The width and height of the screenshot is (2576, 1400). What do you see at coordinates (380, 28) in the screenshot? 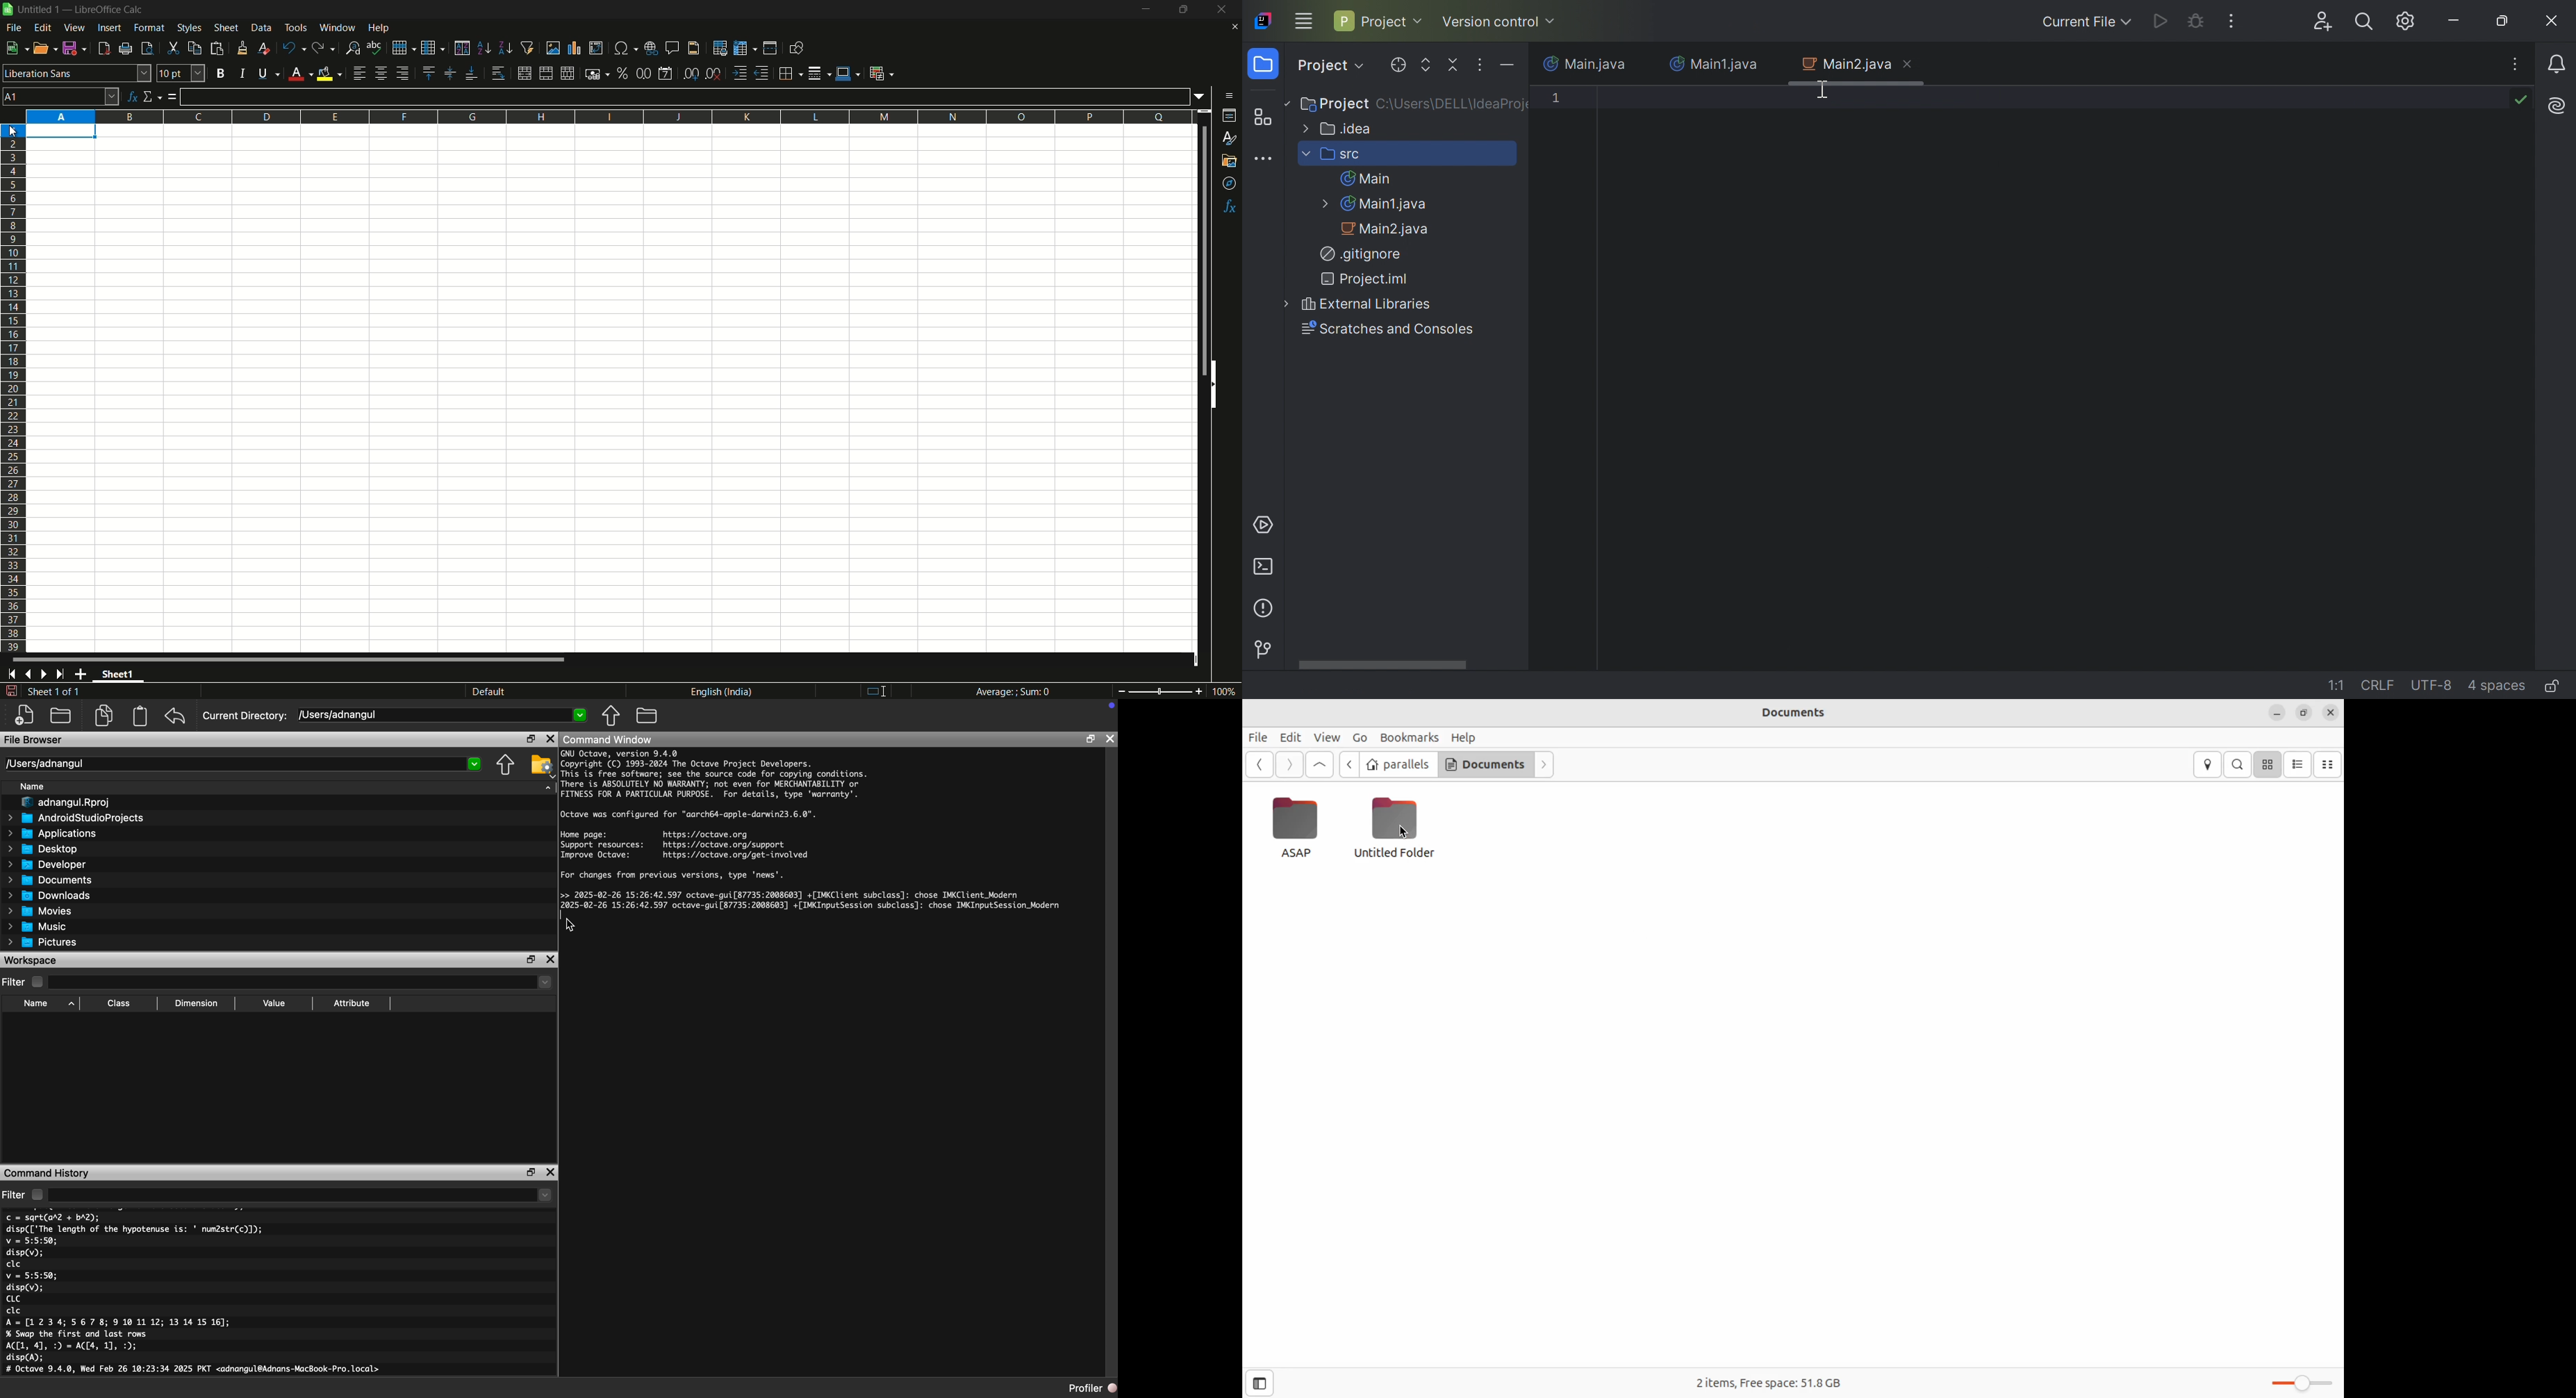
I see `help menu` at bounding box center [380, 28].